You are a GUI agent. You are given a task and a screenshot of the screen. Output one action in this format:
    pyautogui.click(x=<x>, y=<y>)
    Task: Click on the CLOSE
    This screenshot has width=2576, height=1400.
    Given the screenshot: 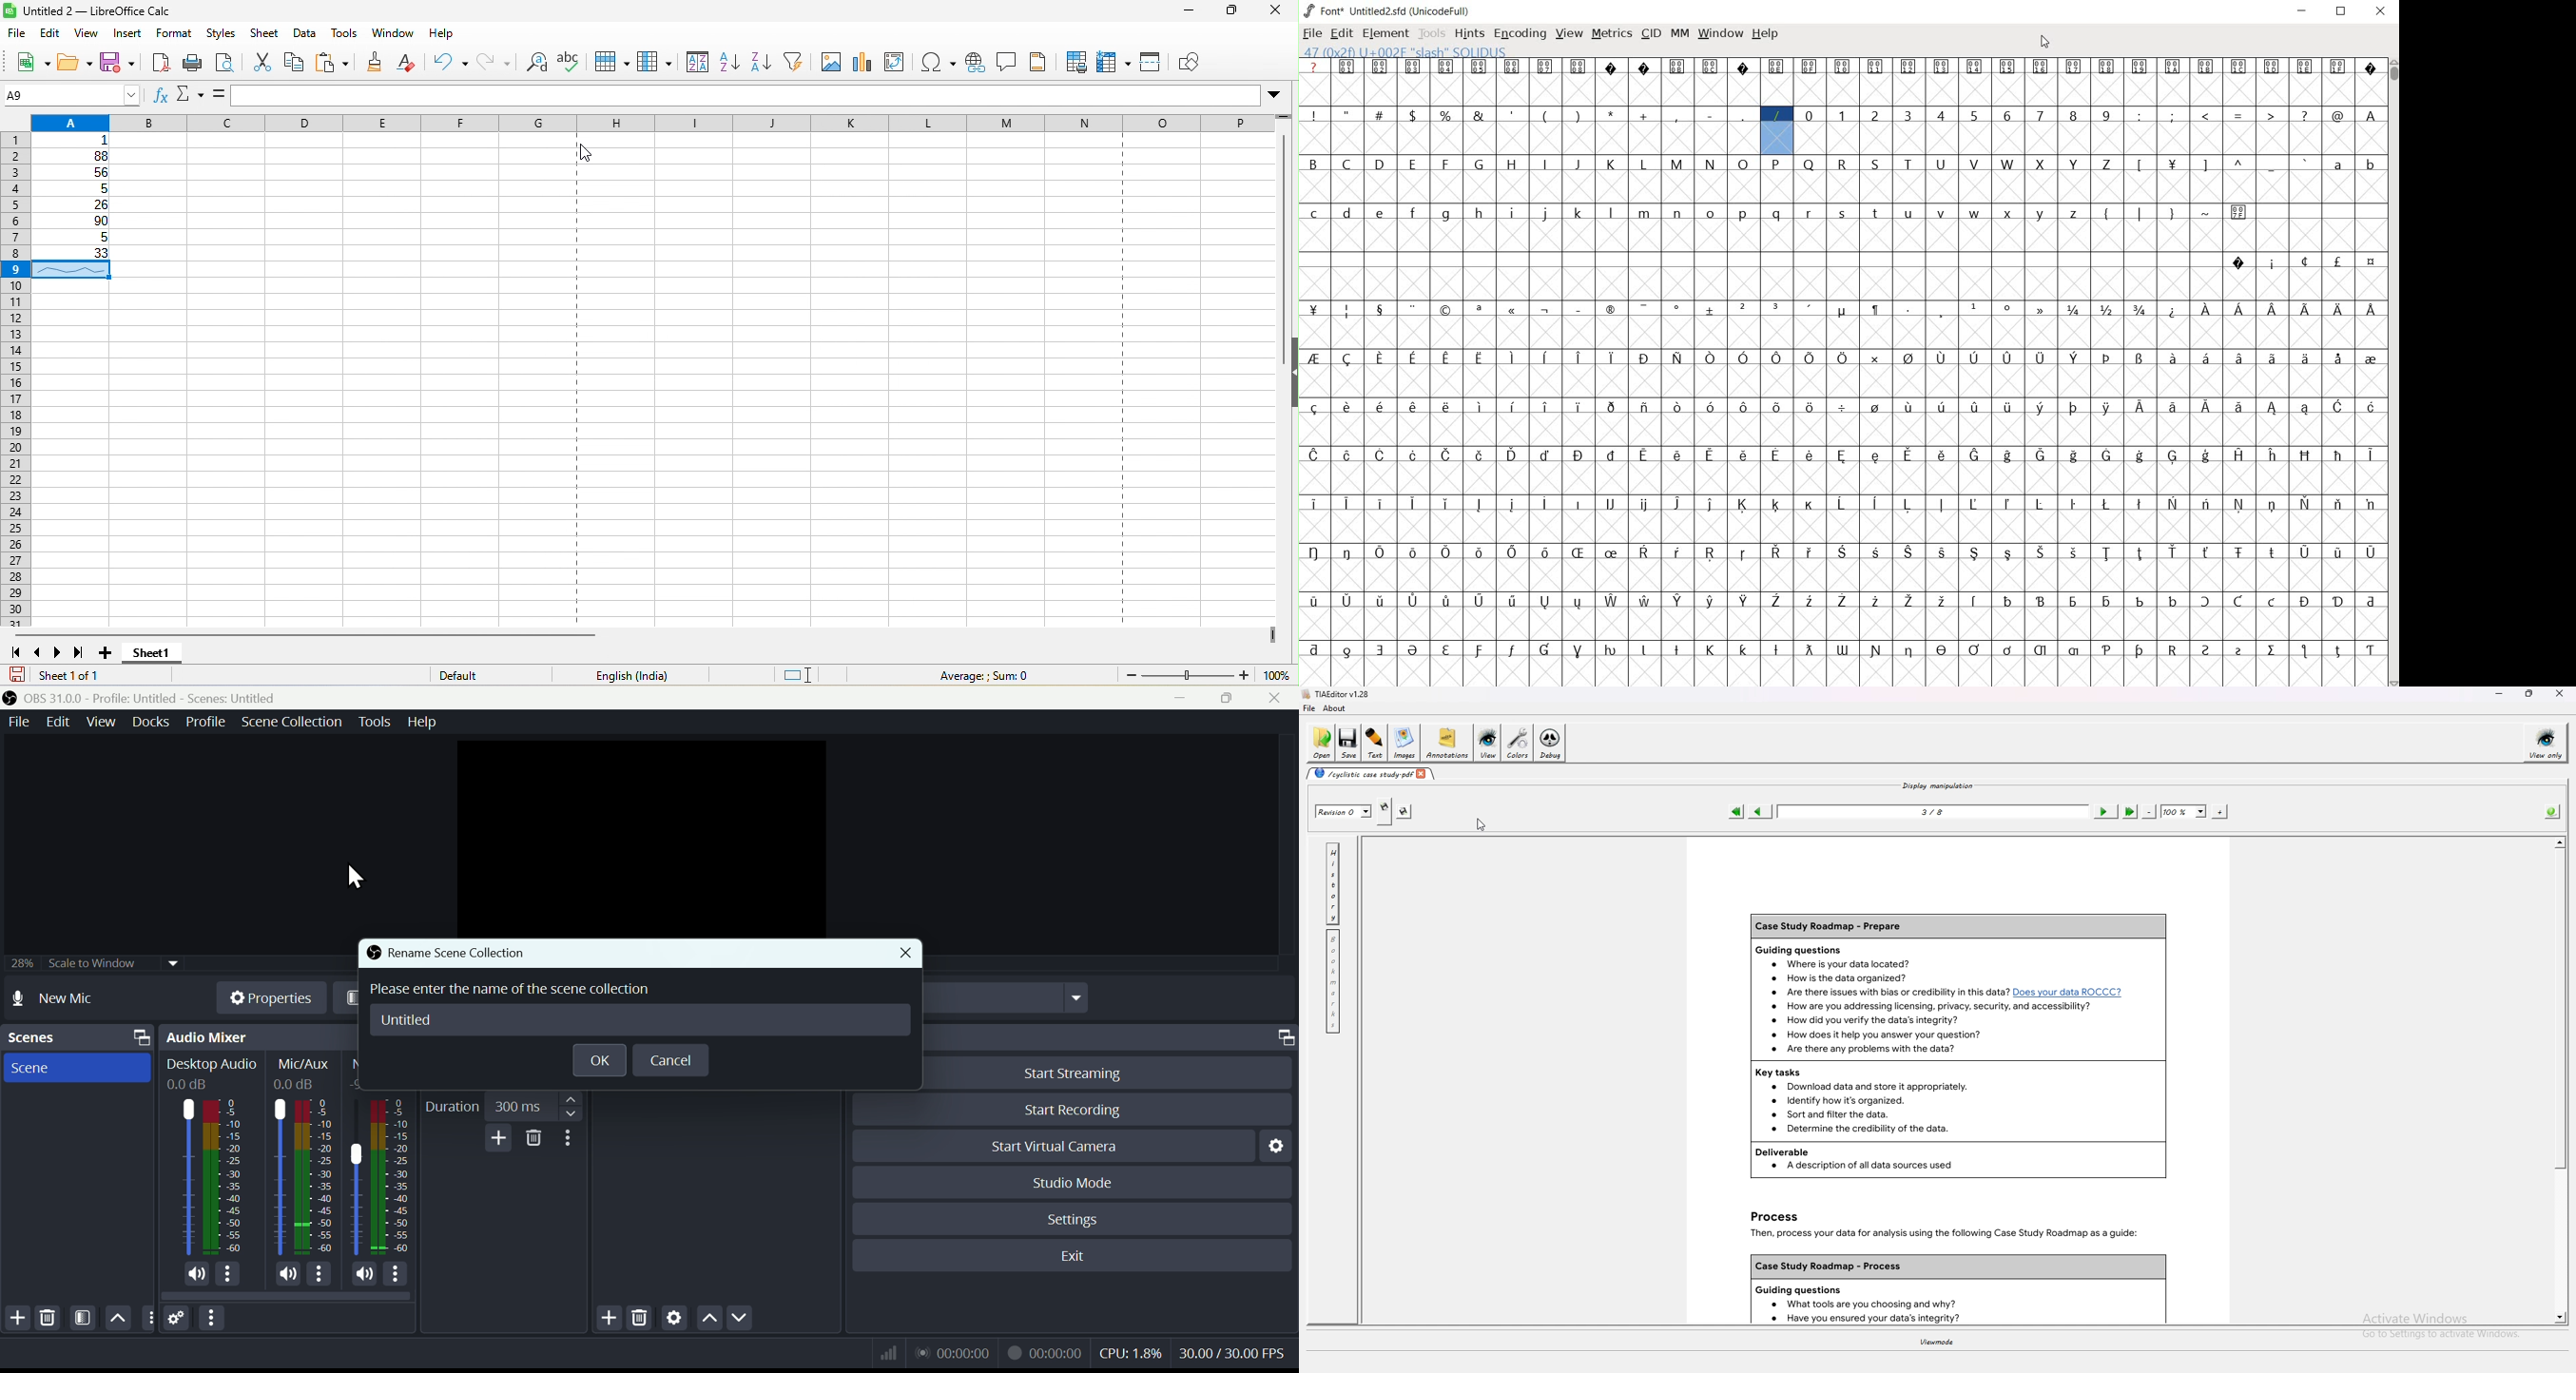 What is the action you would take?
    pyautogui.click(x=2381, y=12)
    